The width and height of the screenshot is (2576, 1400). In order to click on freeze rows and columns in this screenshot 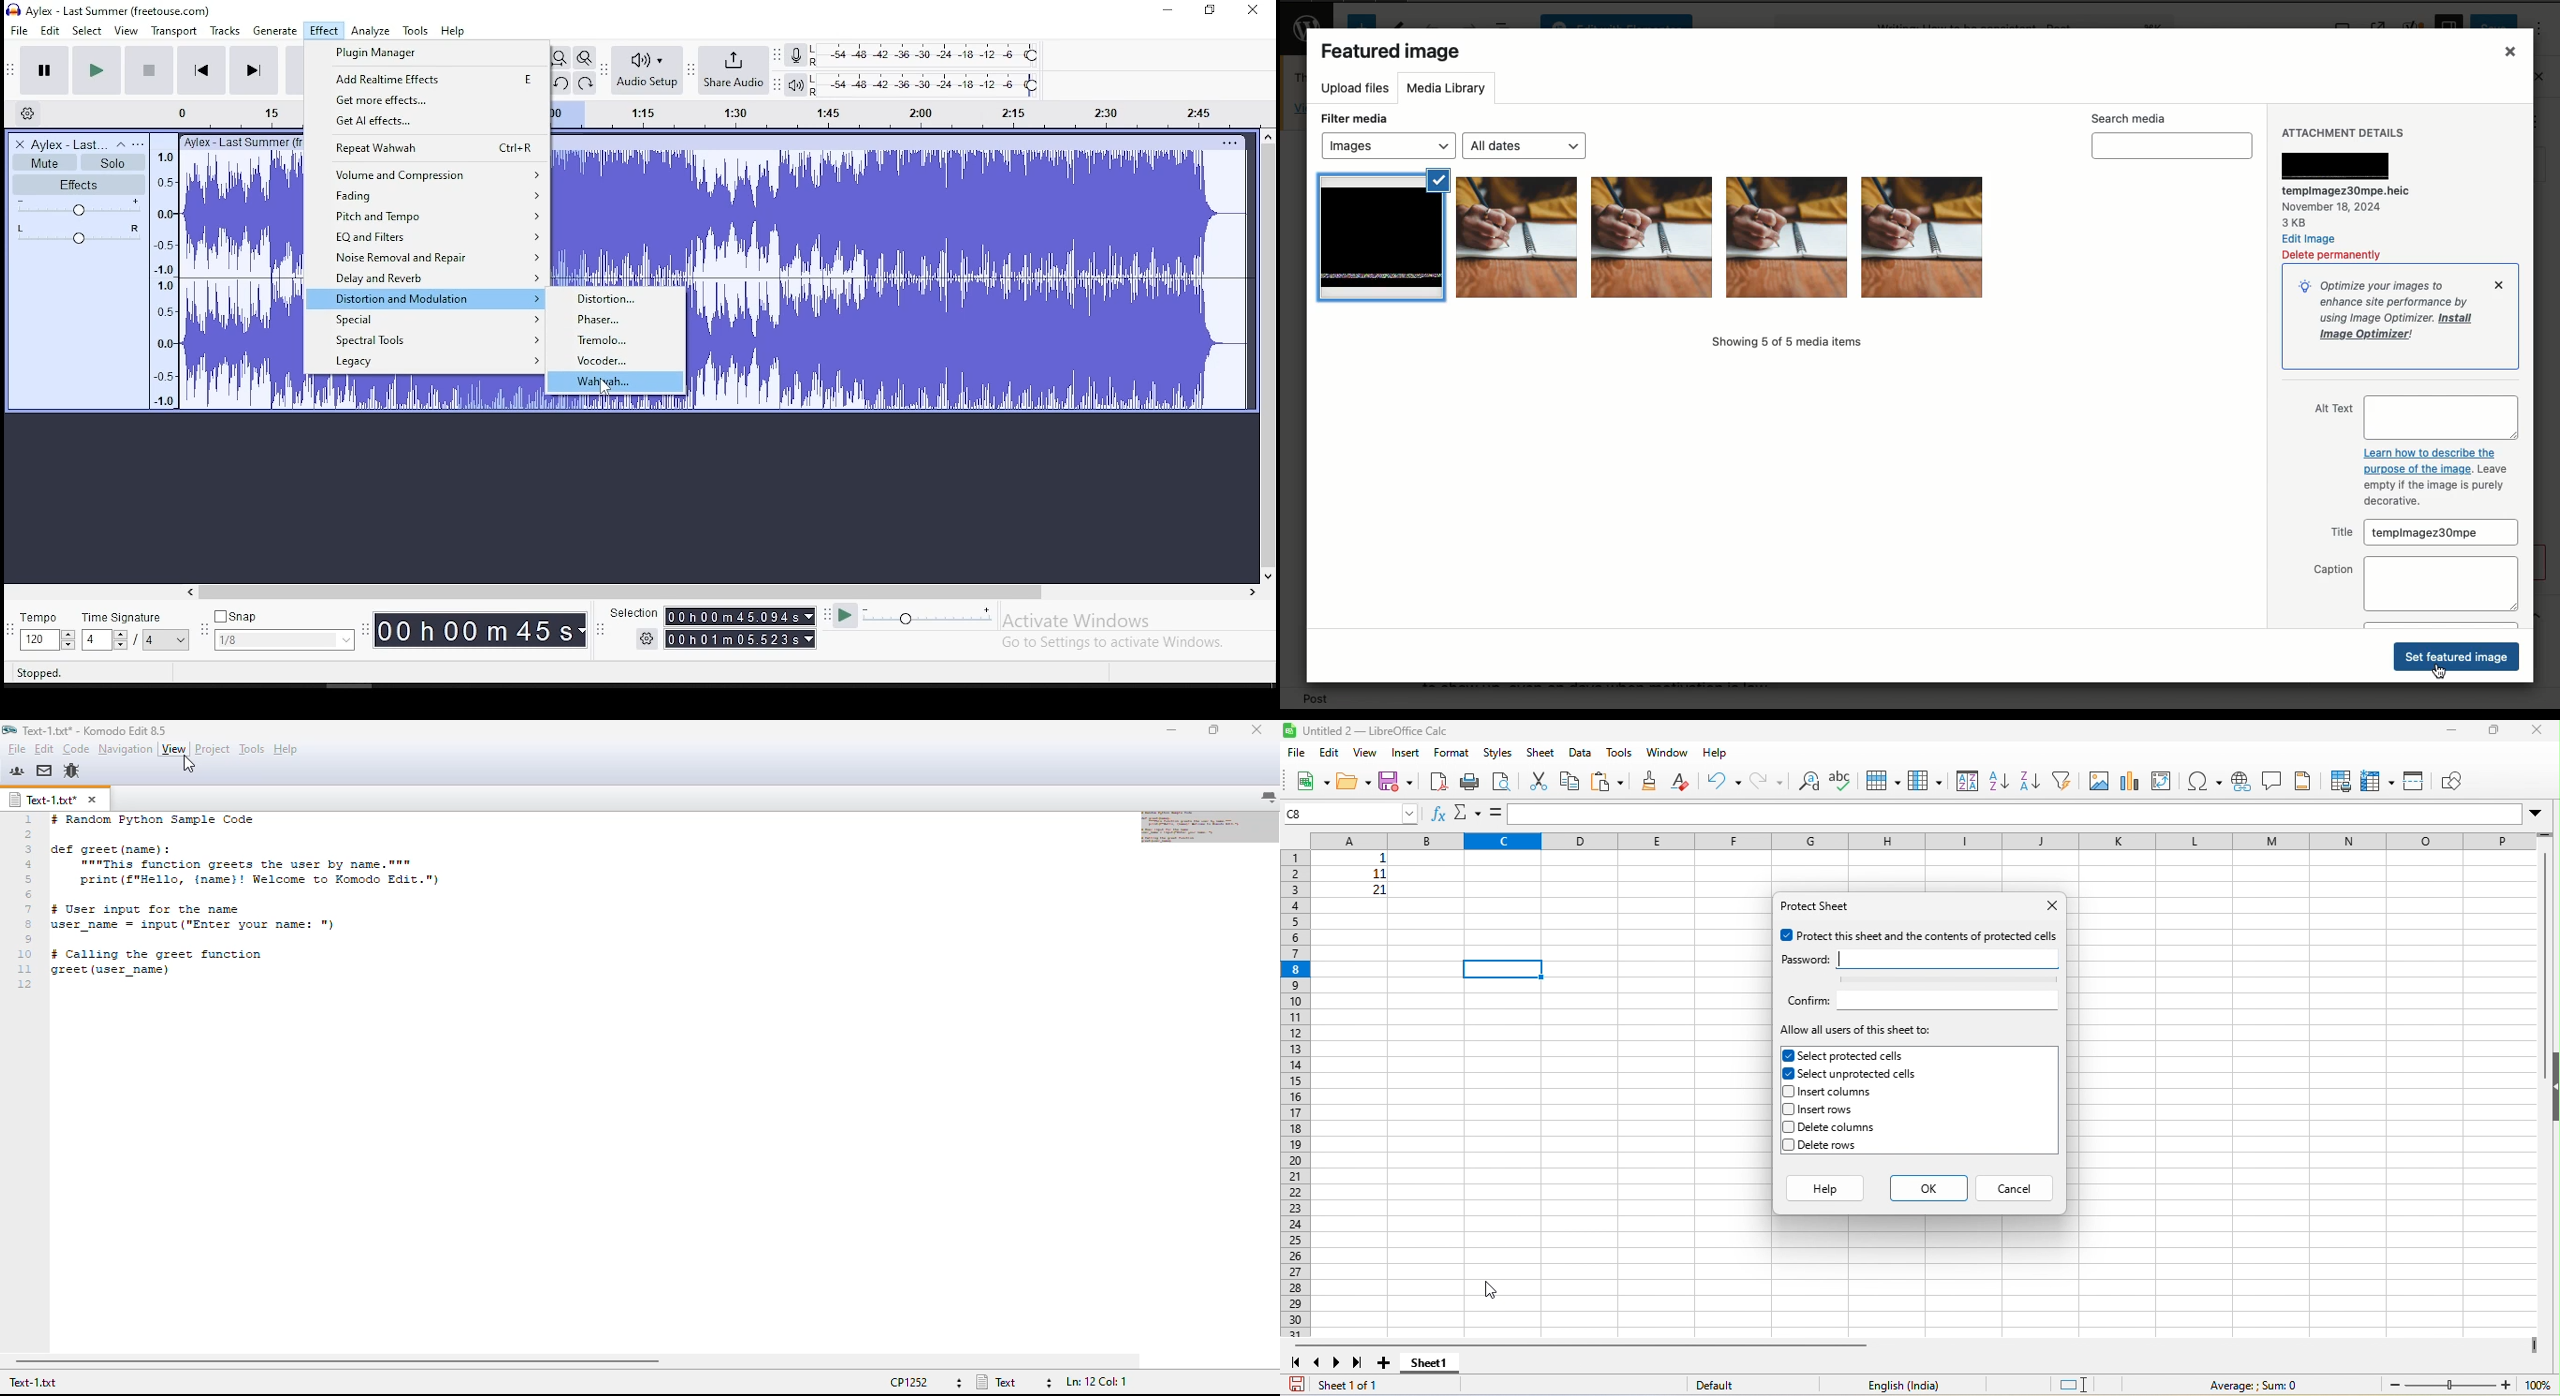, I will do `click(2376, 781)`.